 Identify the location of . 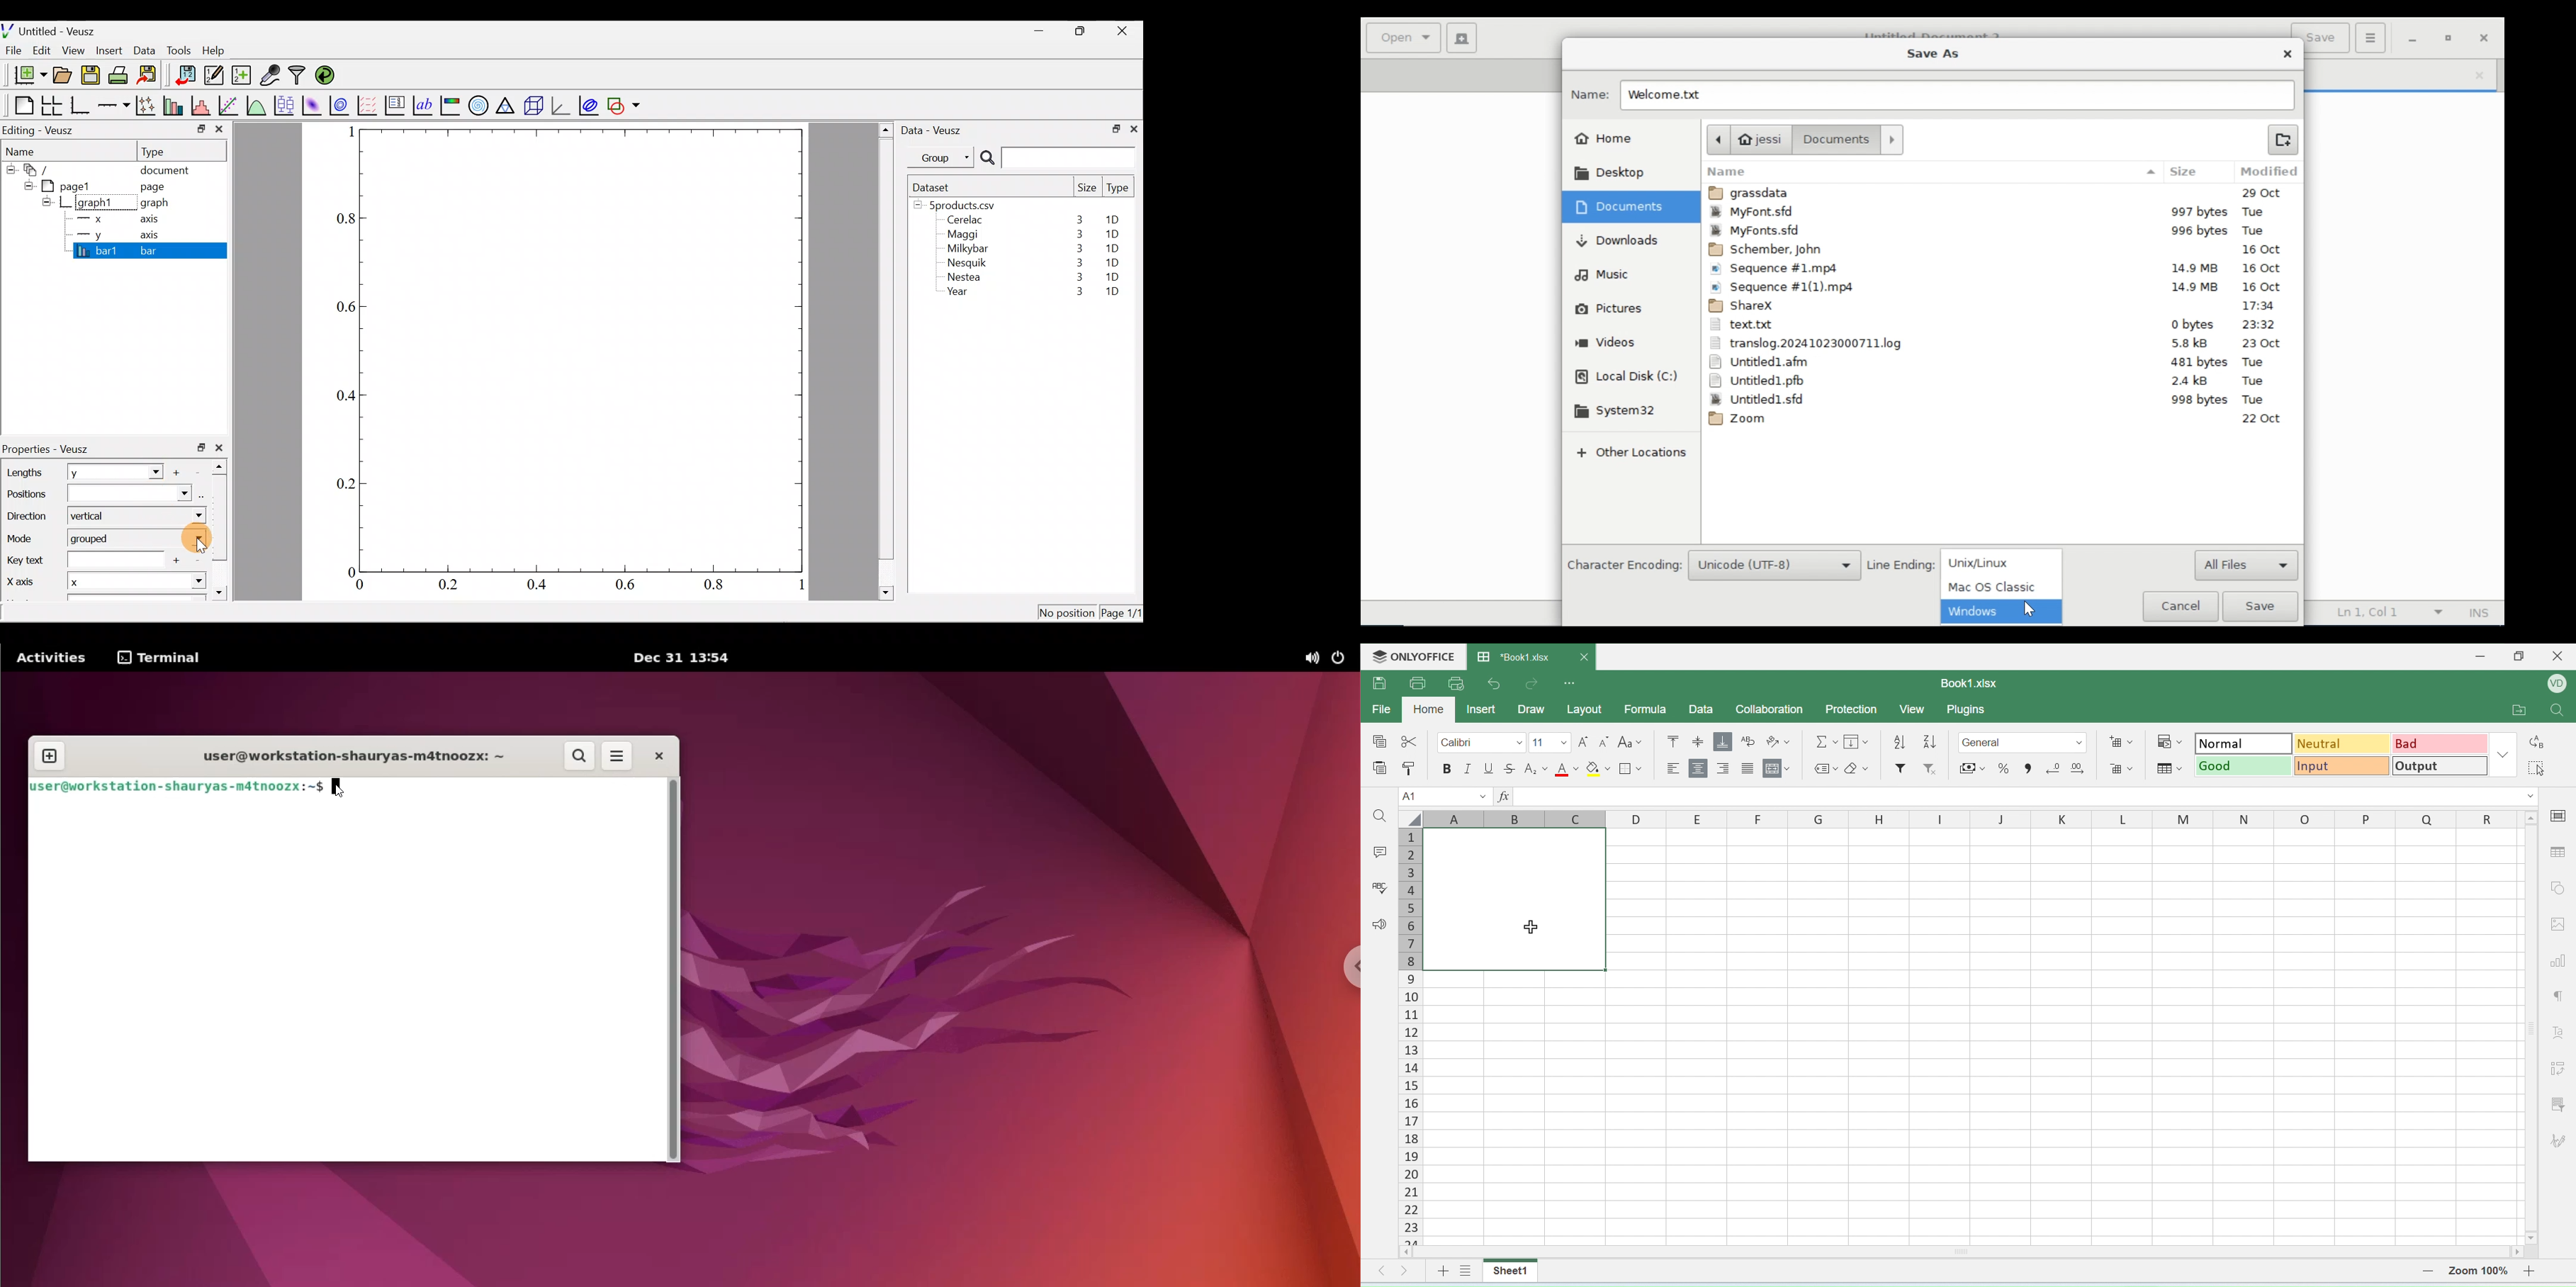
(1606, 741).